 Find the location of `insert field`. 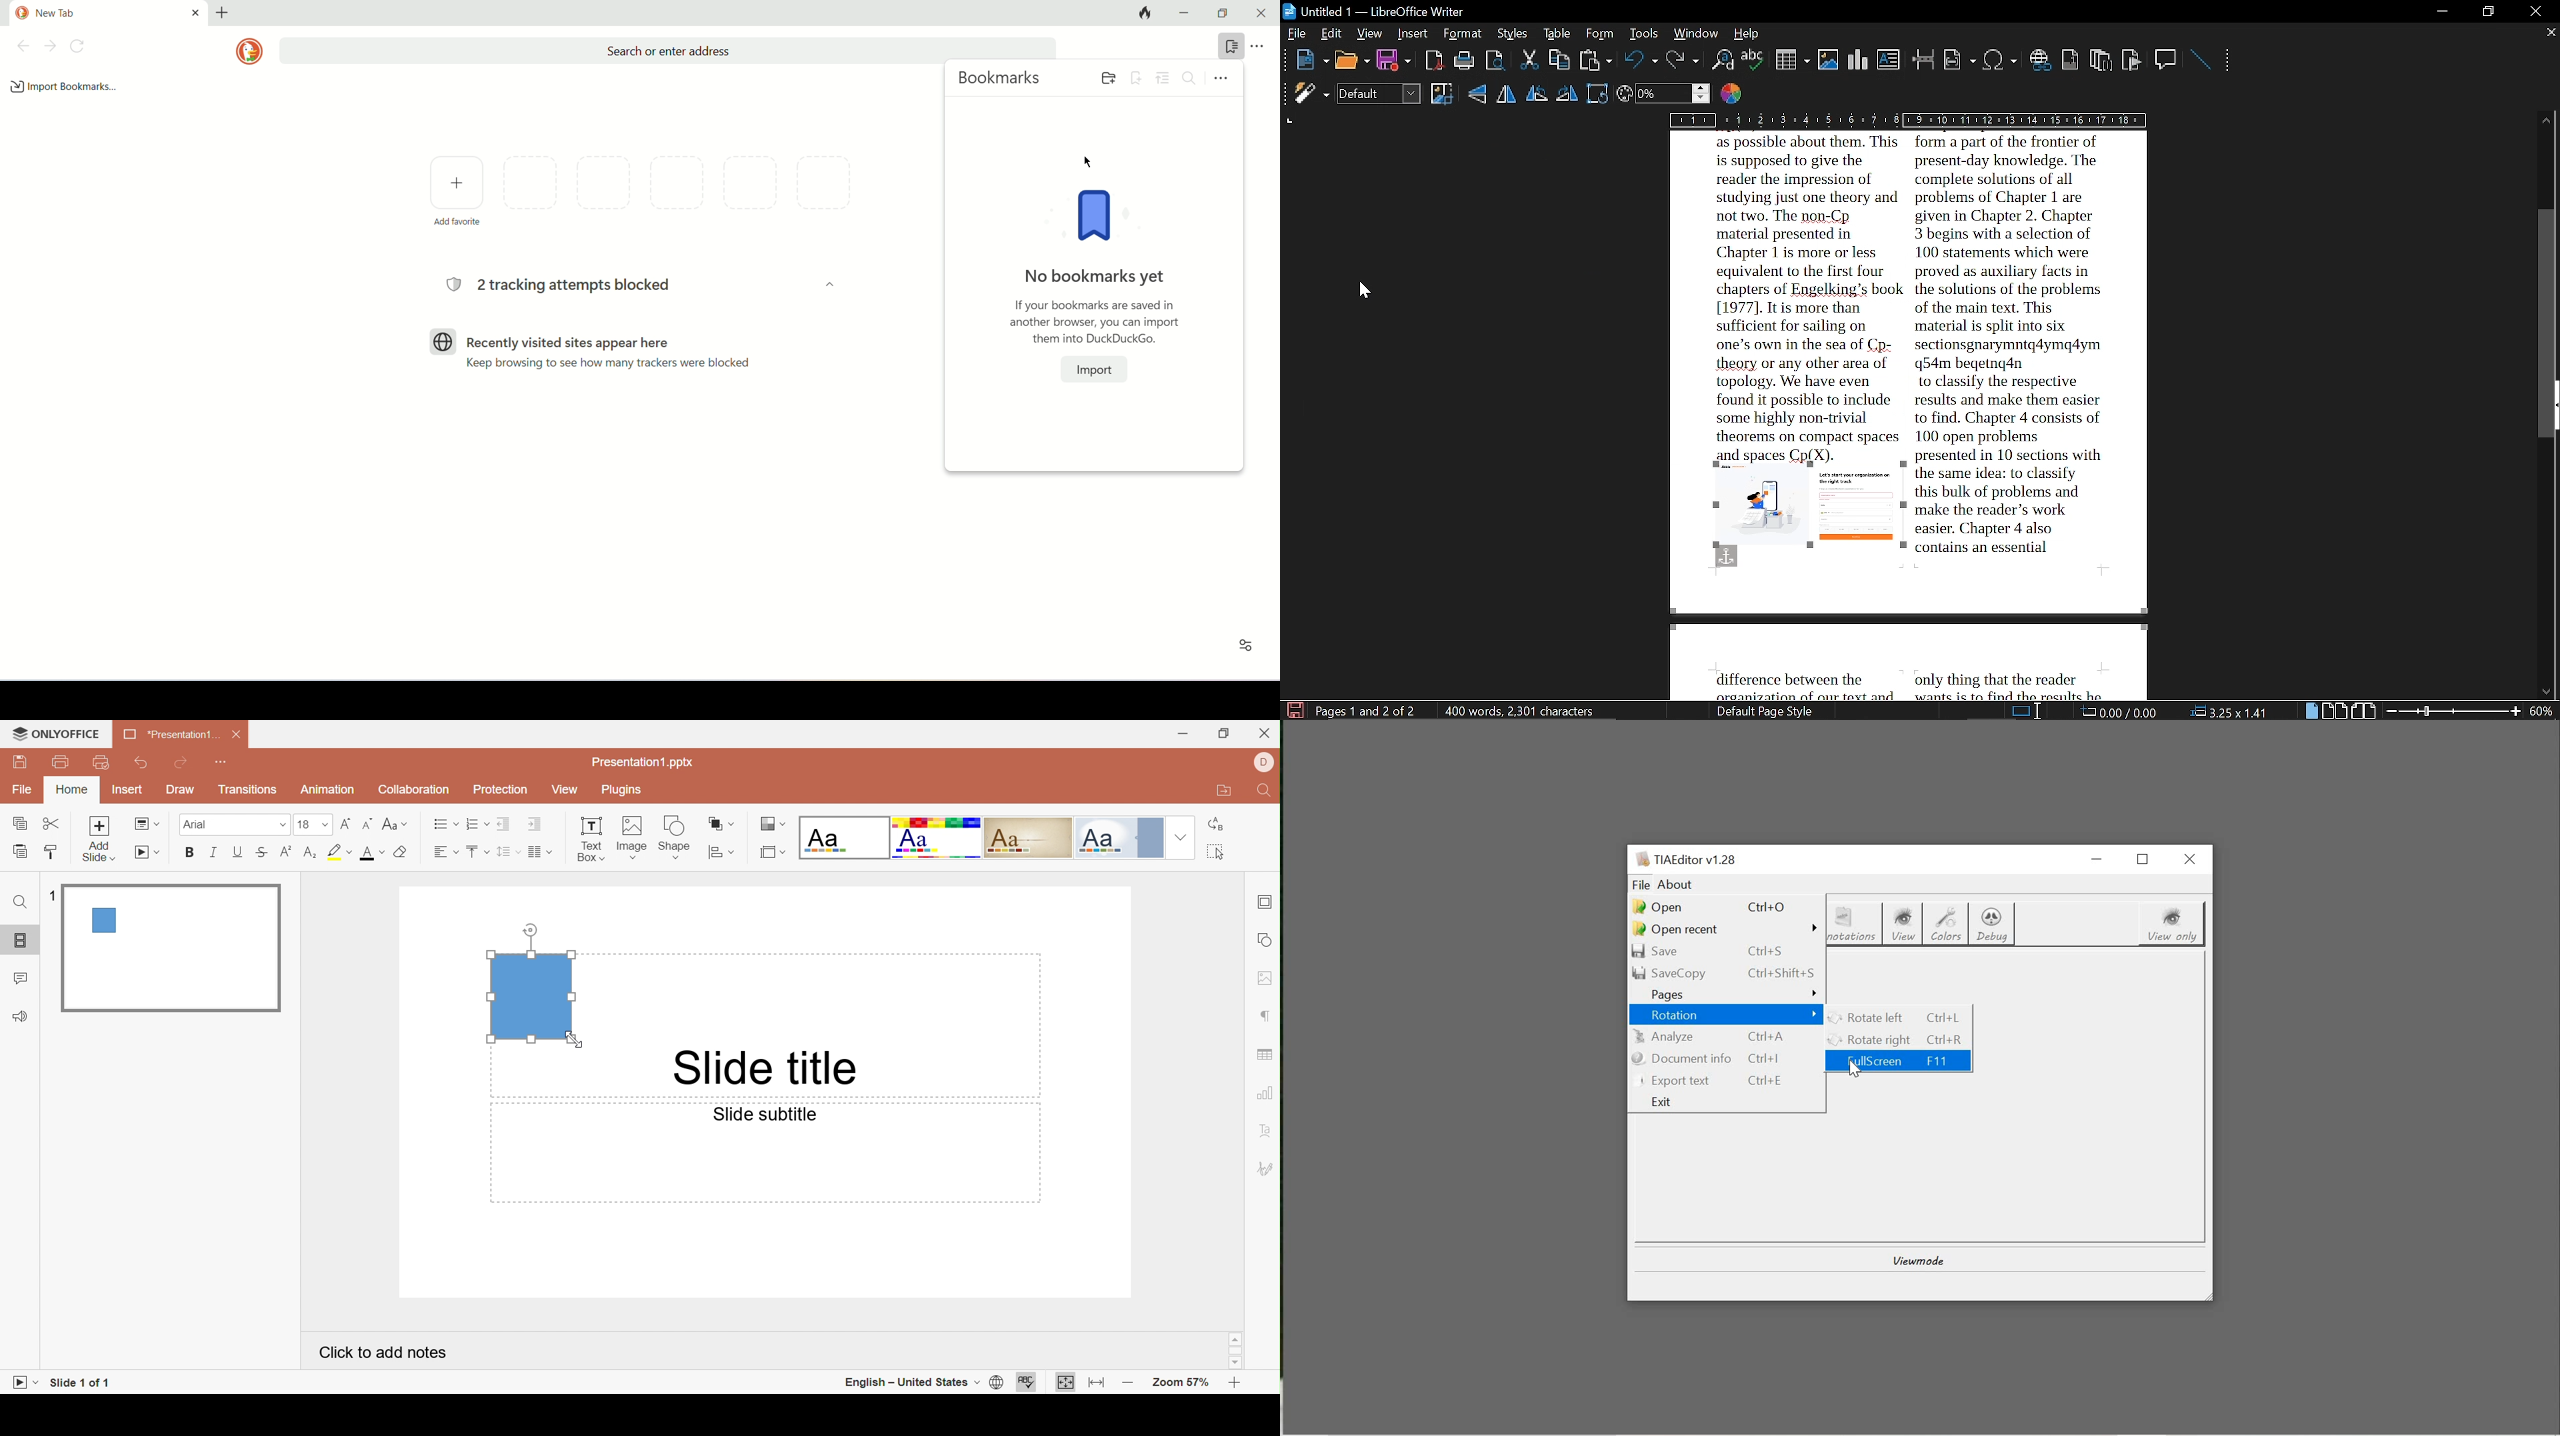

insert field is located at coordinates (1960, 59).